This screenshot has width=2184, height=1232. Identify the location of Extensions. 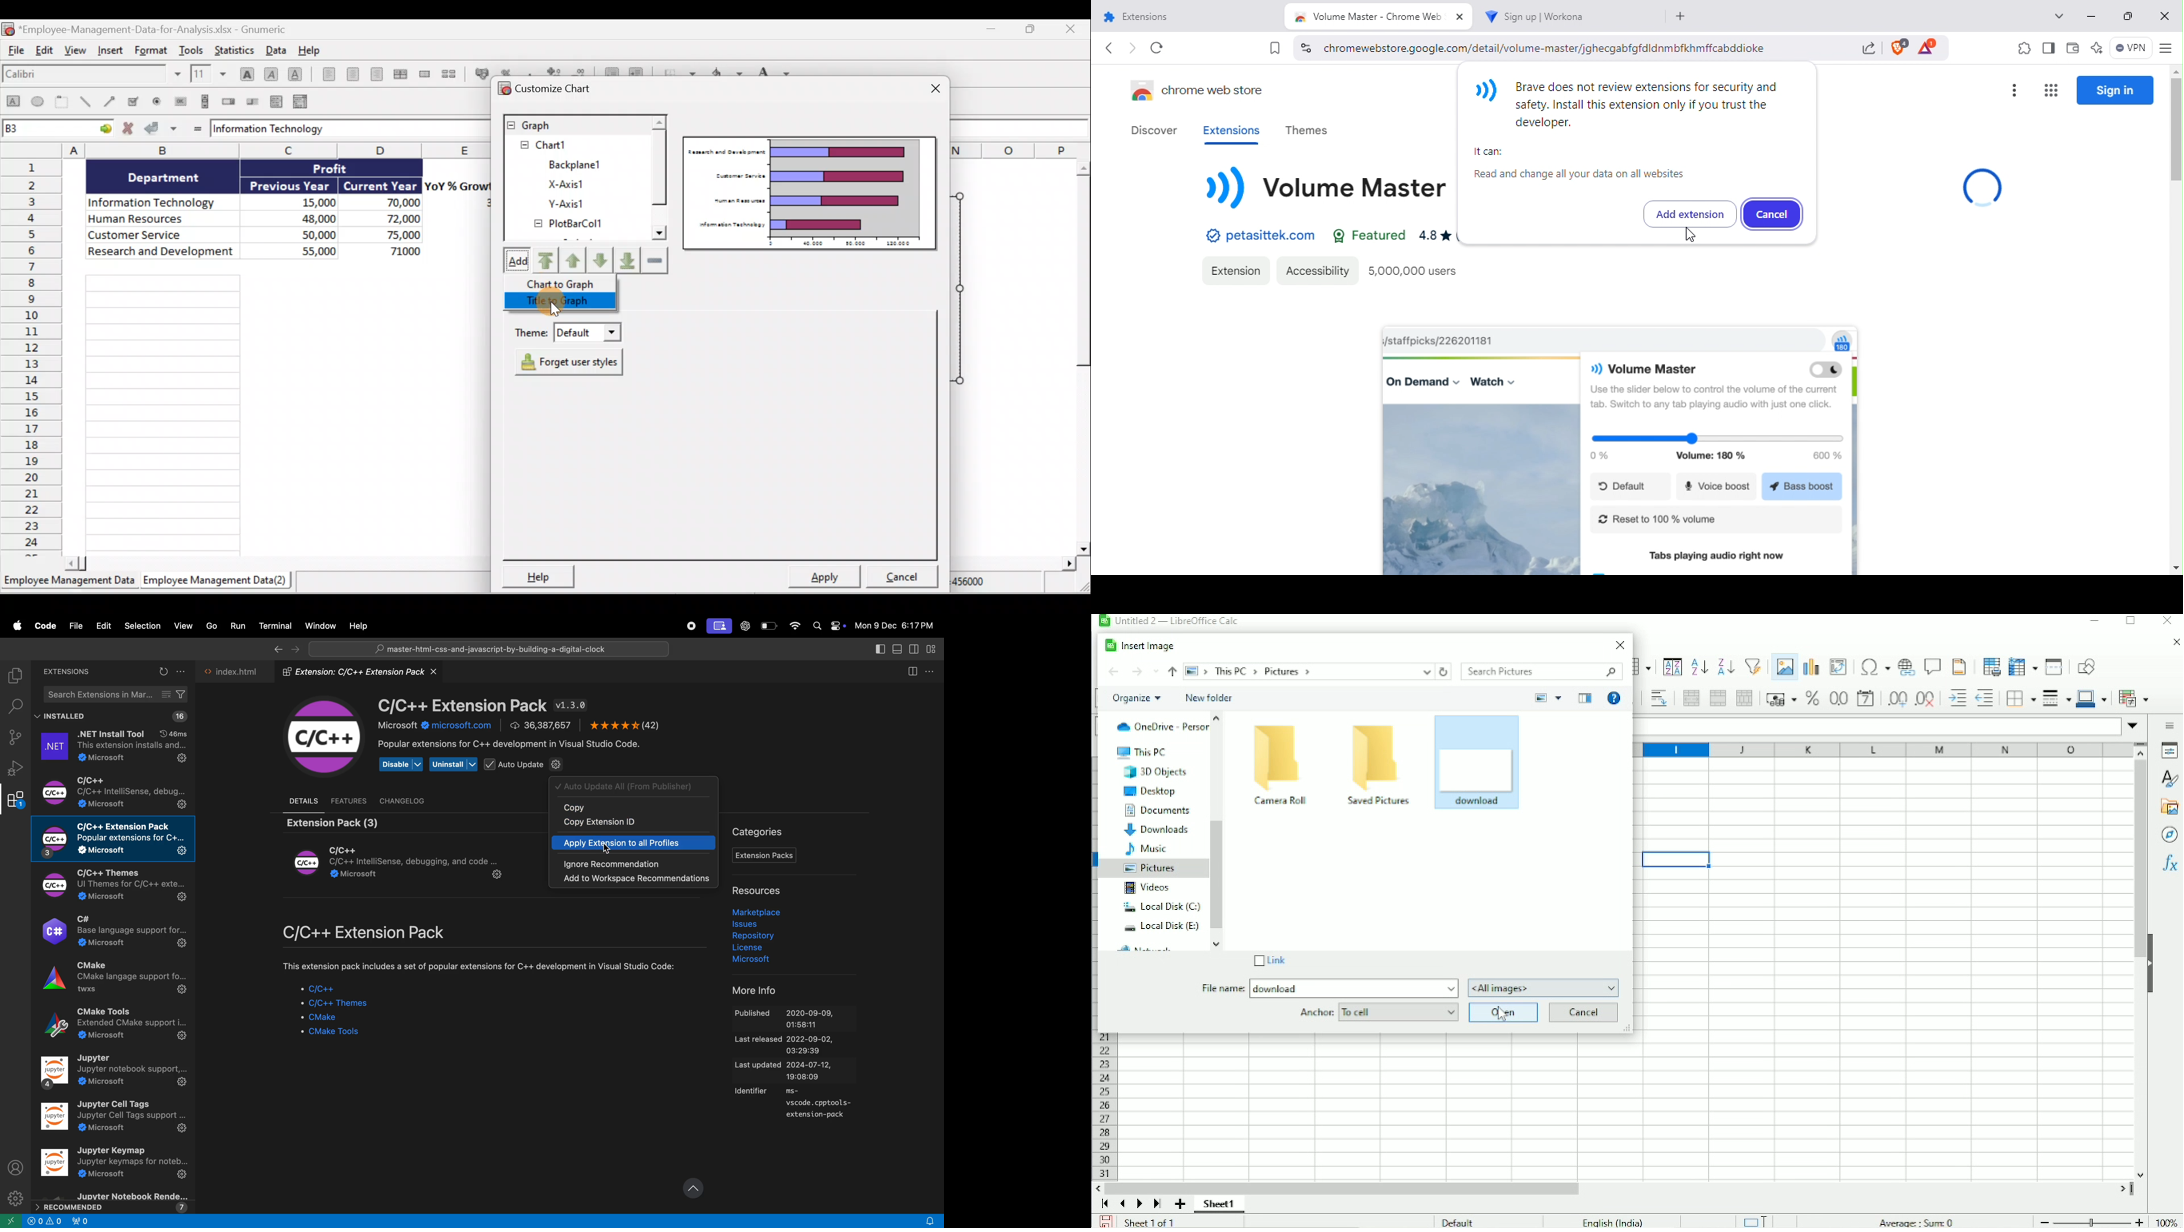
(1185, 15).